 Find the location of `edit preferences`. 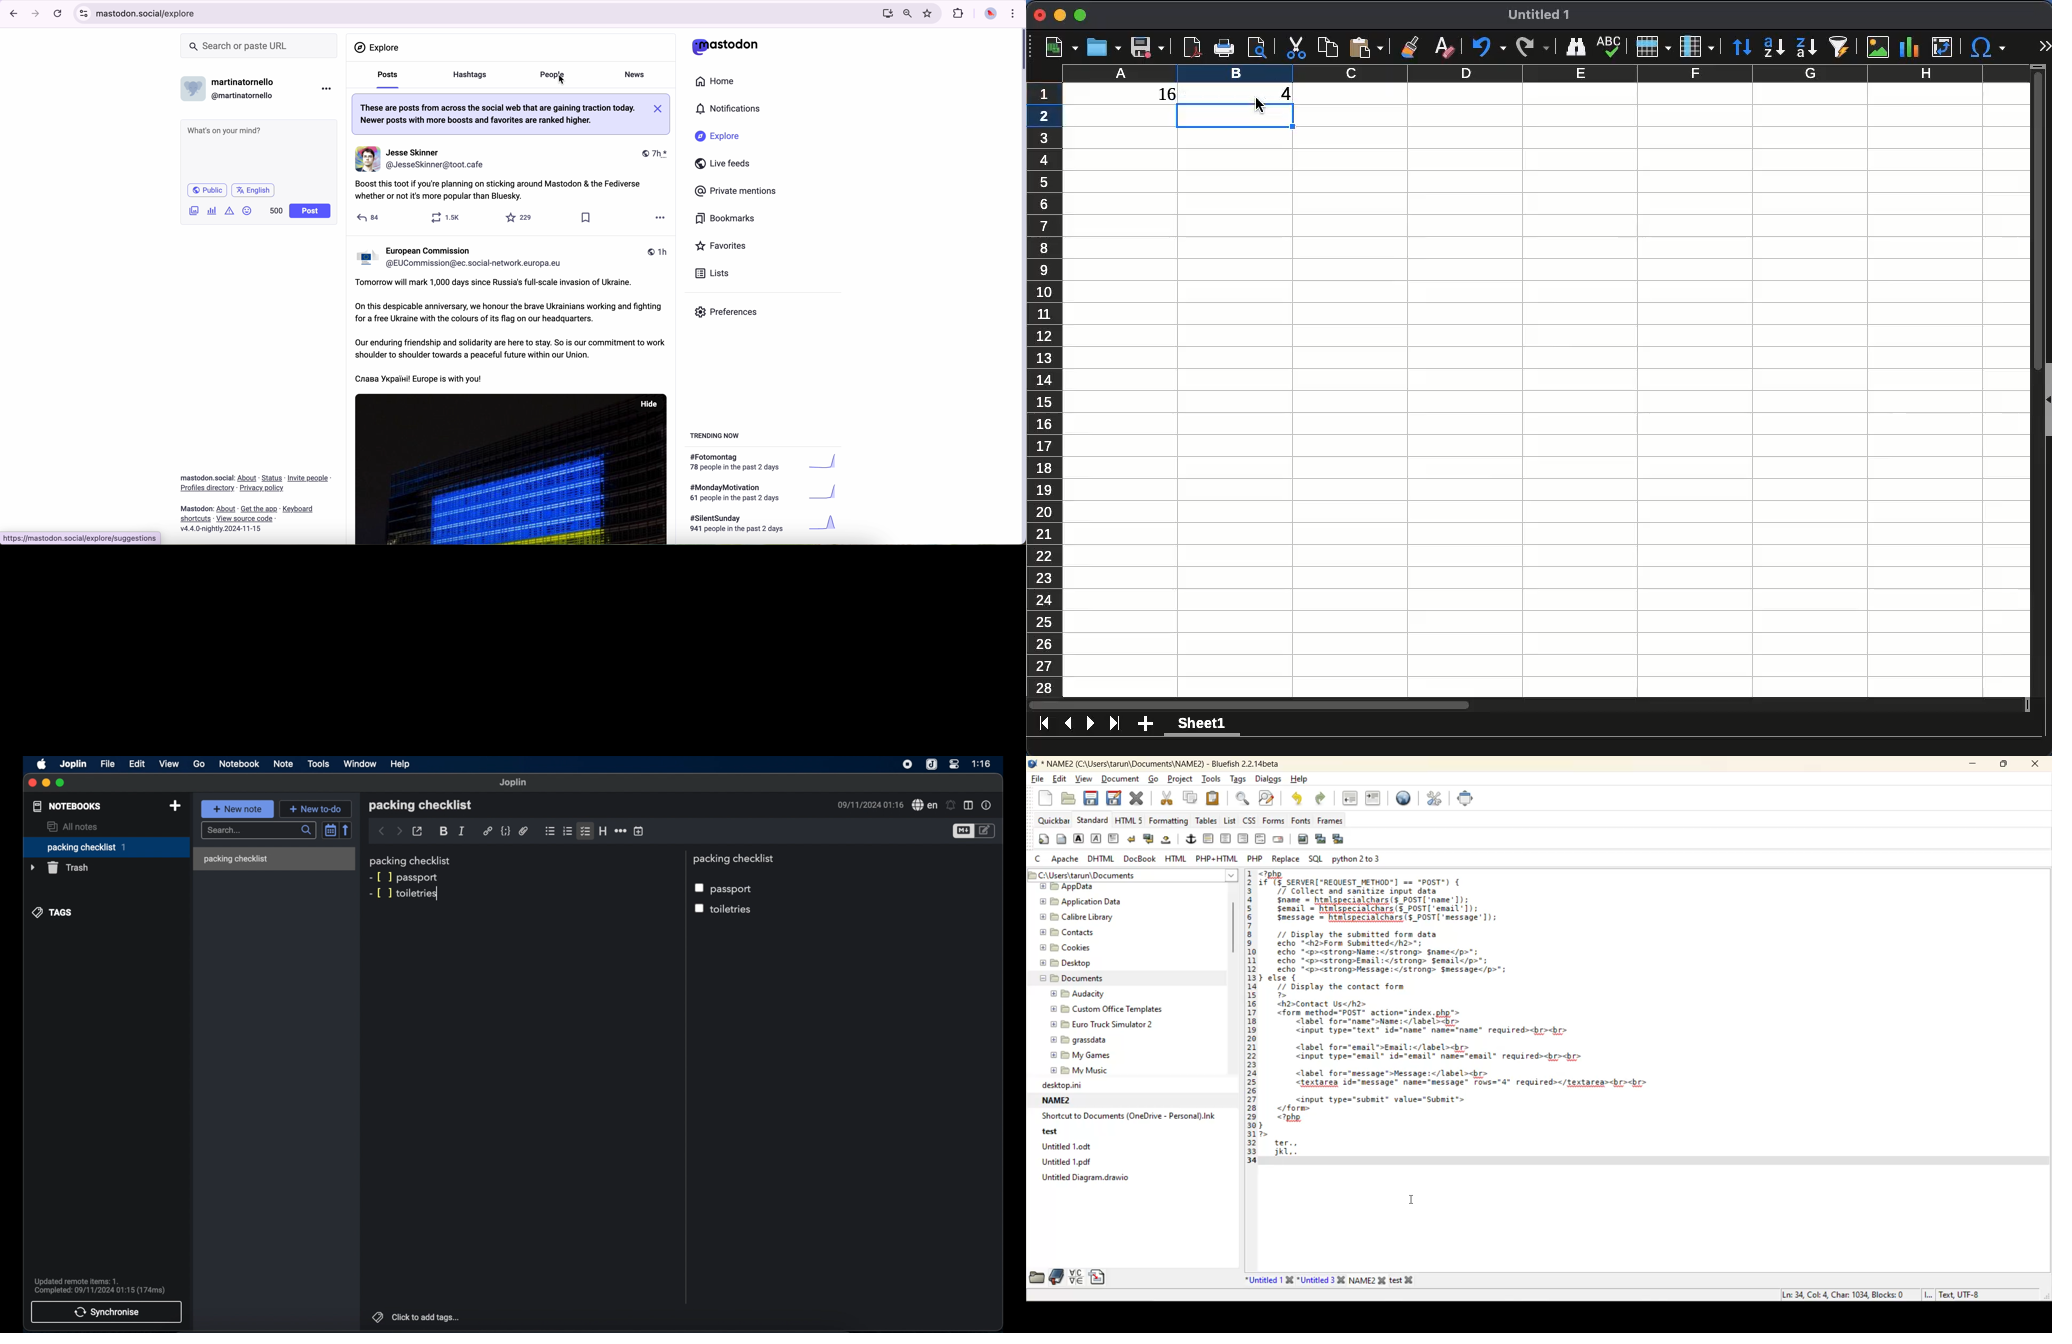

edit preferences is located at coordinates (1437, 800).